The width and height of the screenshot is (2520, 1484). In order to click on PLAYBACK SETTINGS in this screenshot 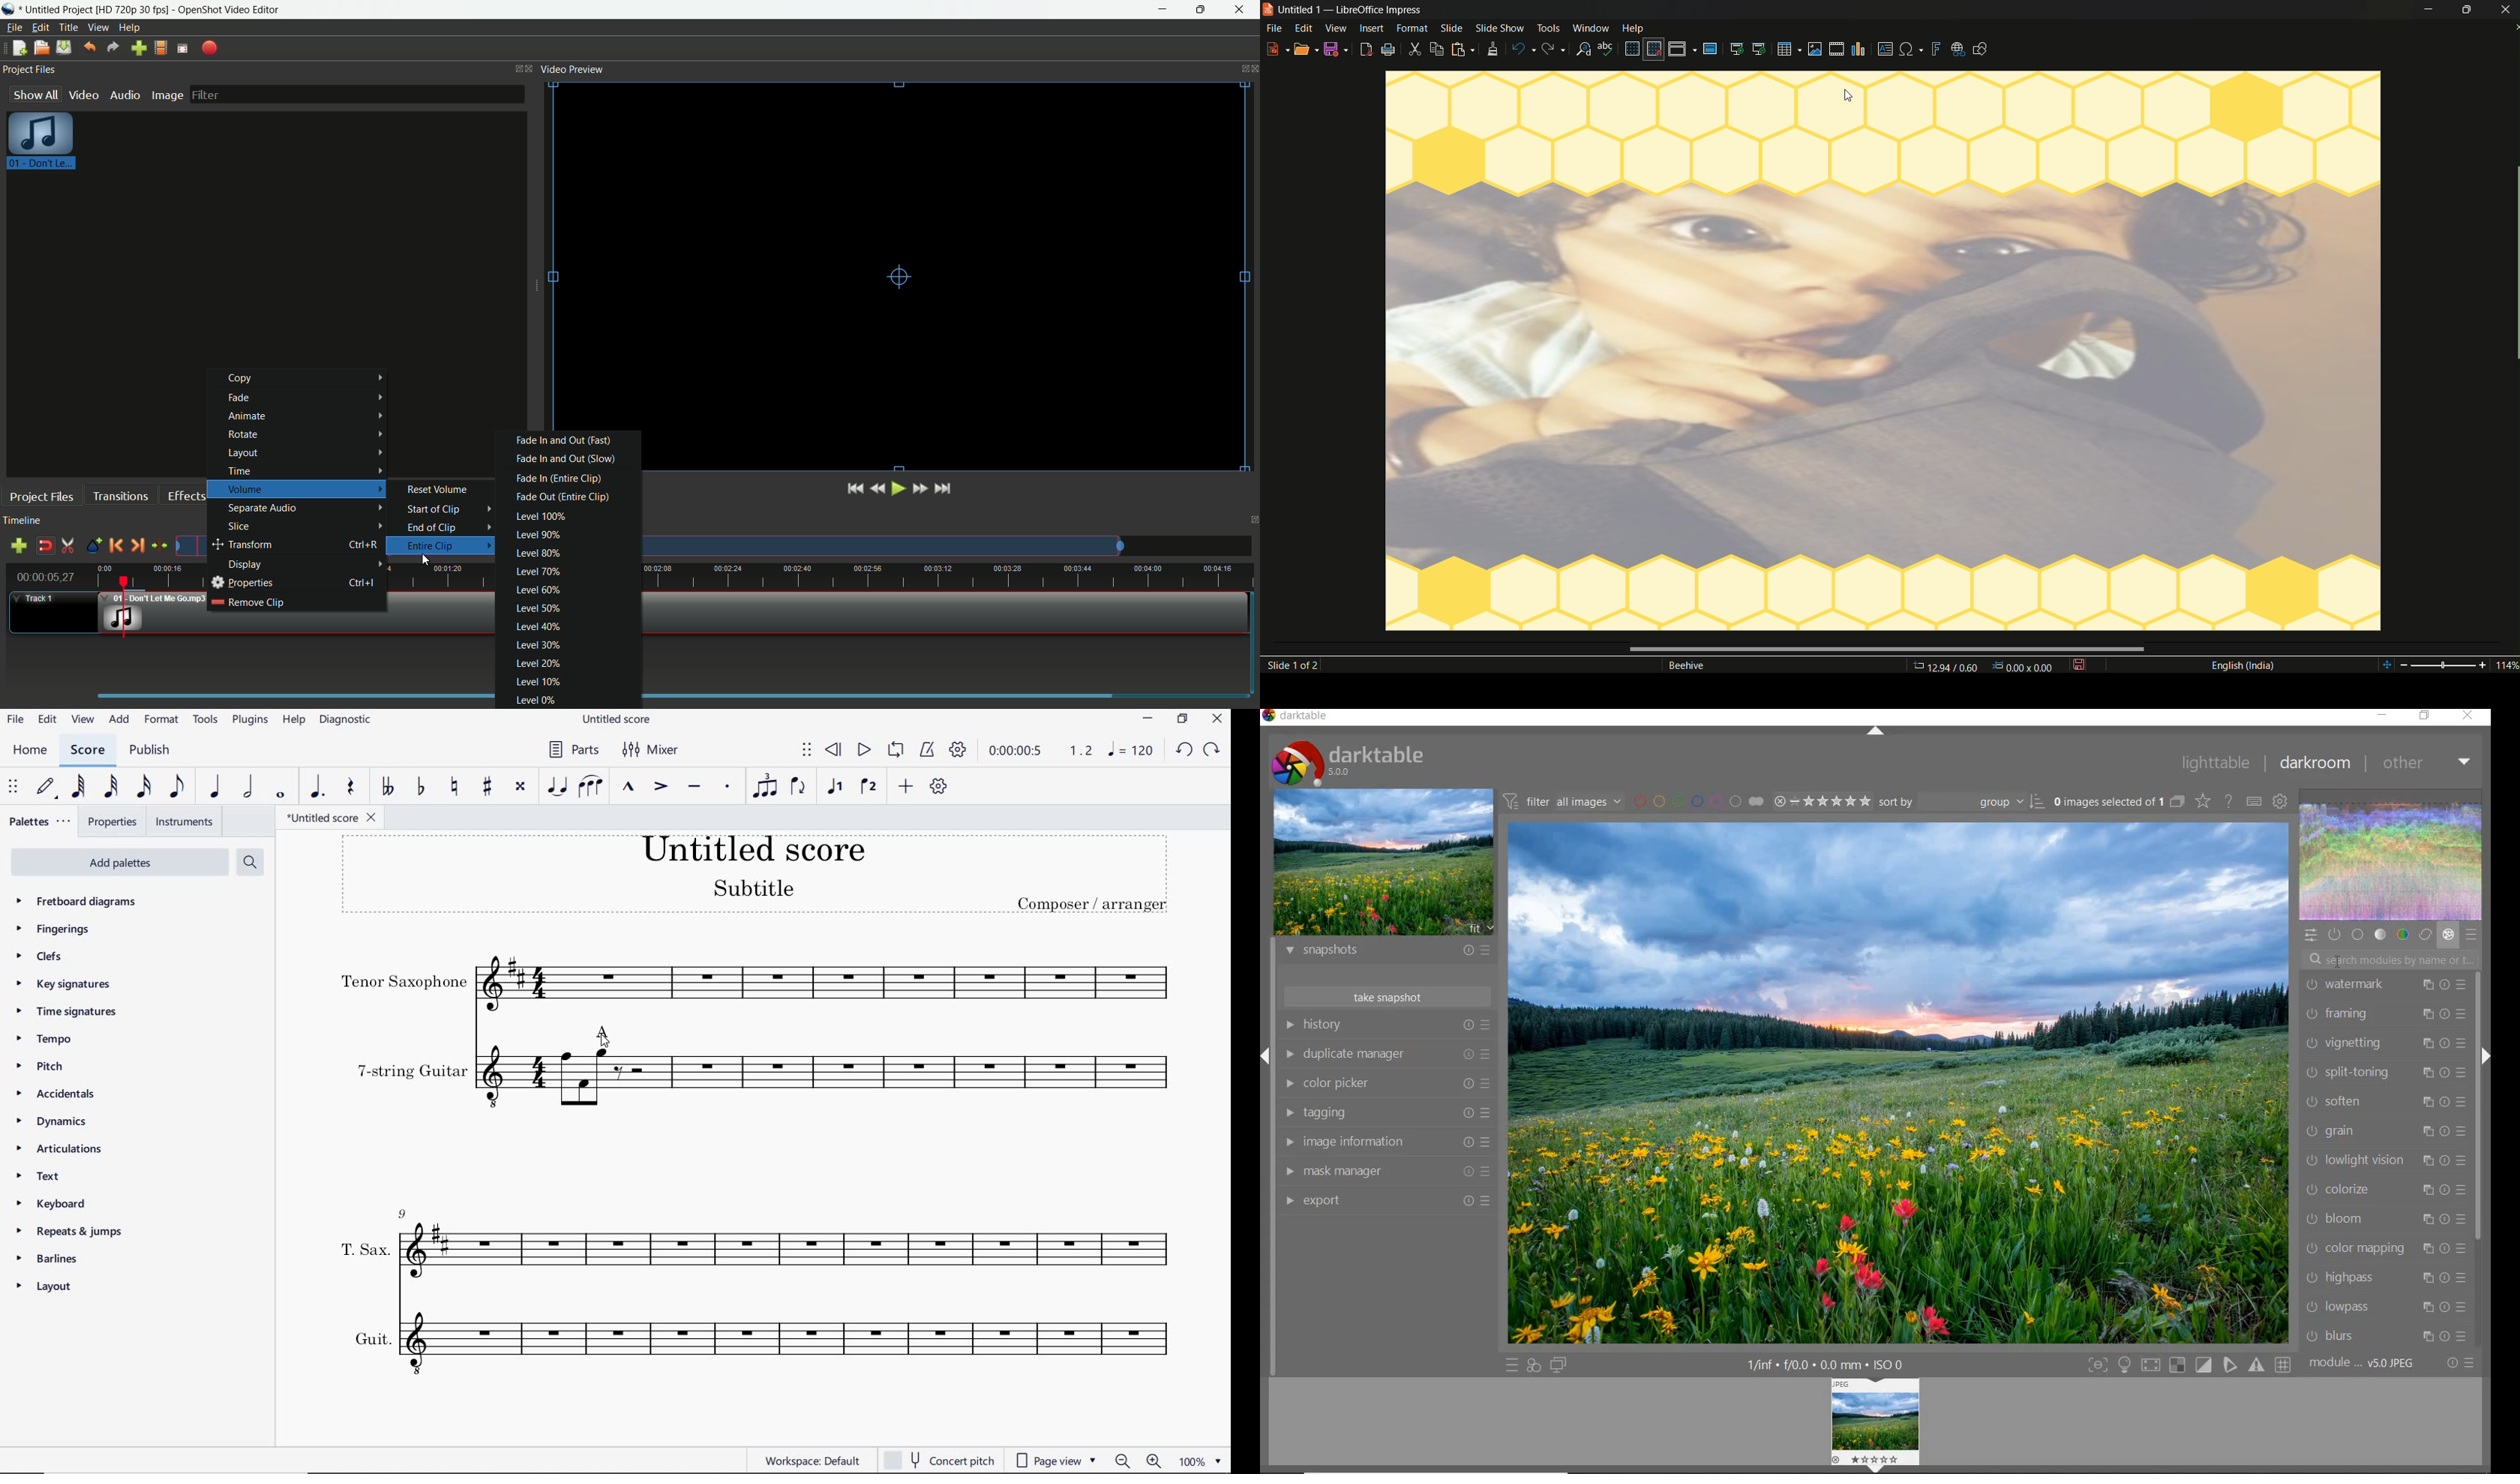, I will do `click(961, 751)`.